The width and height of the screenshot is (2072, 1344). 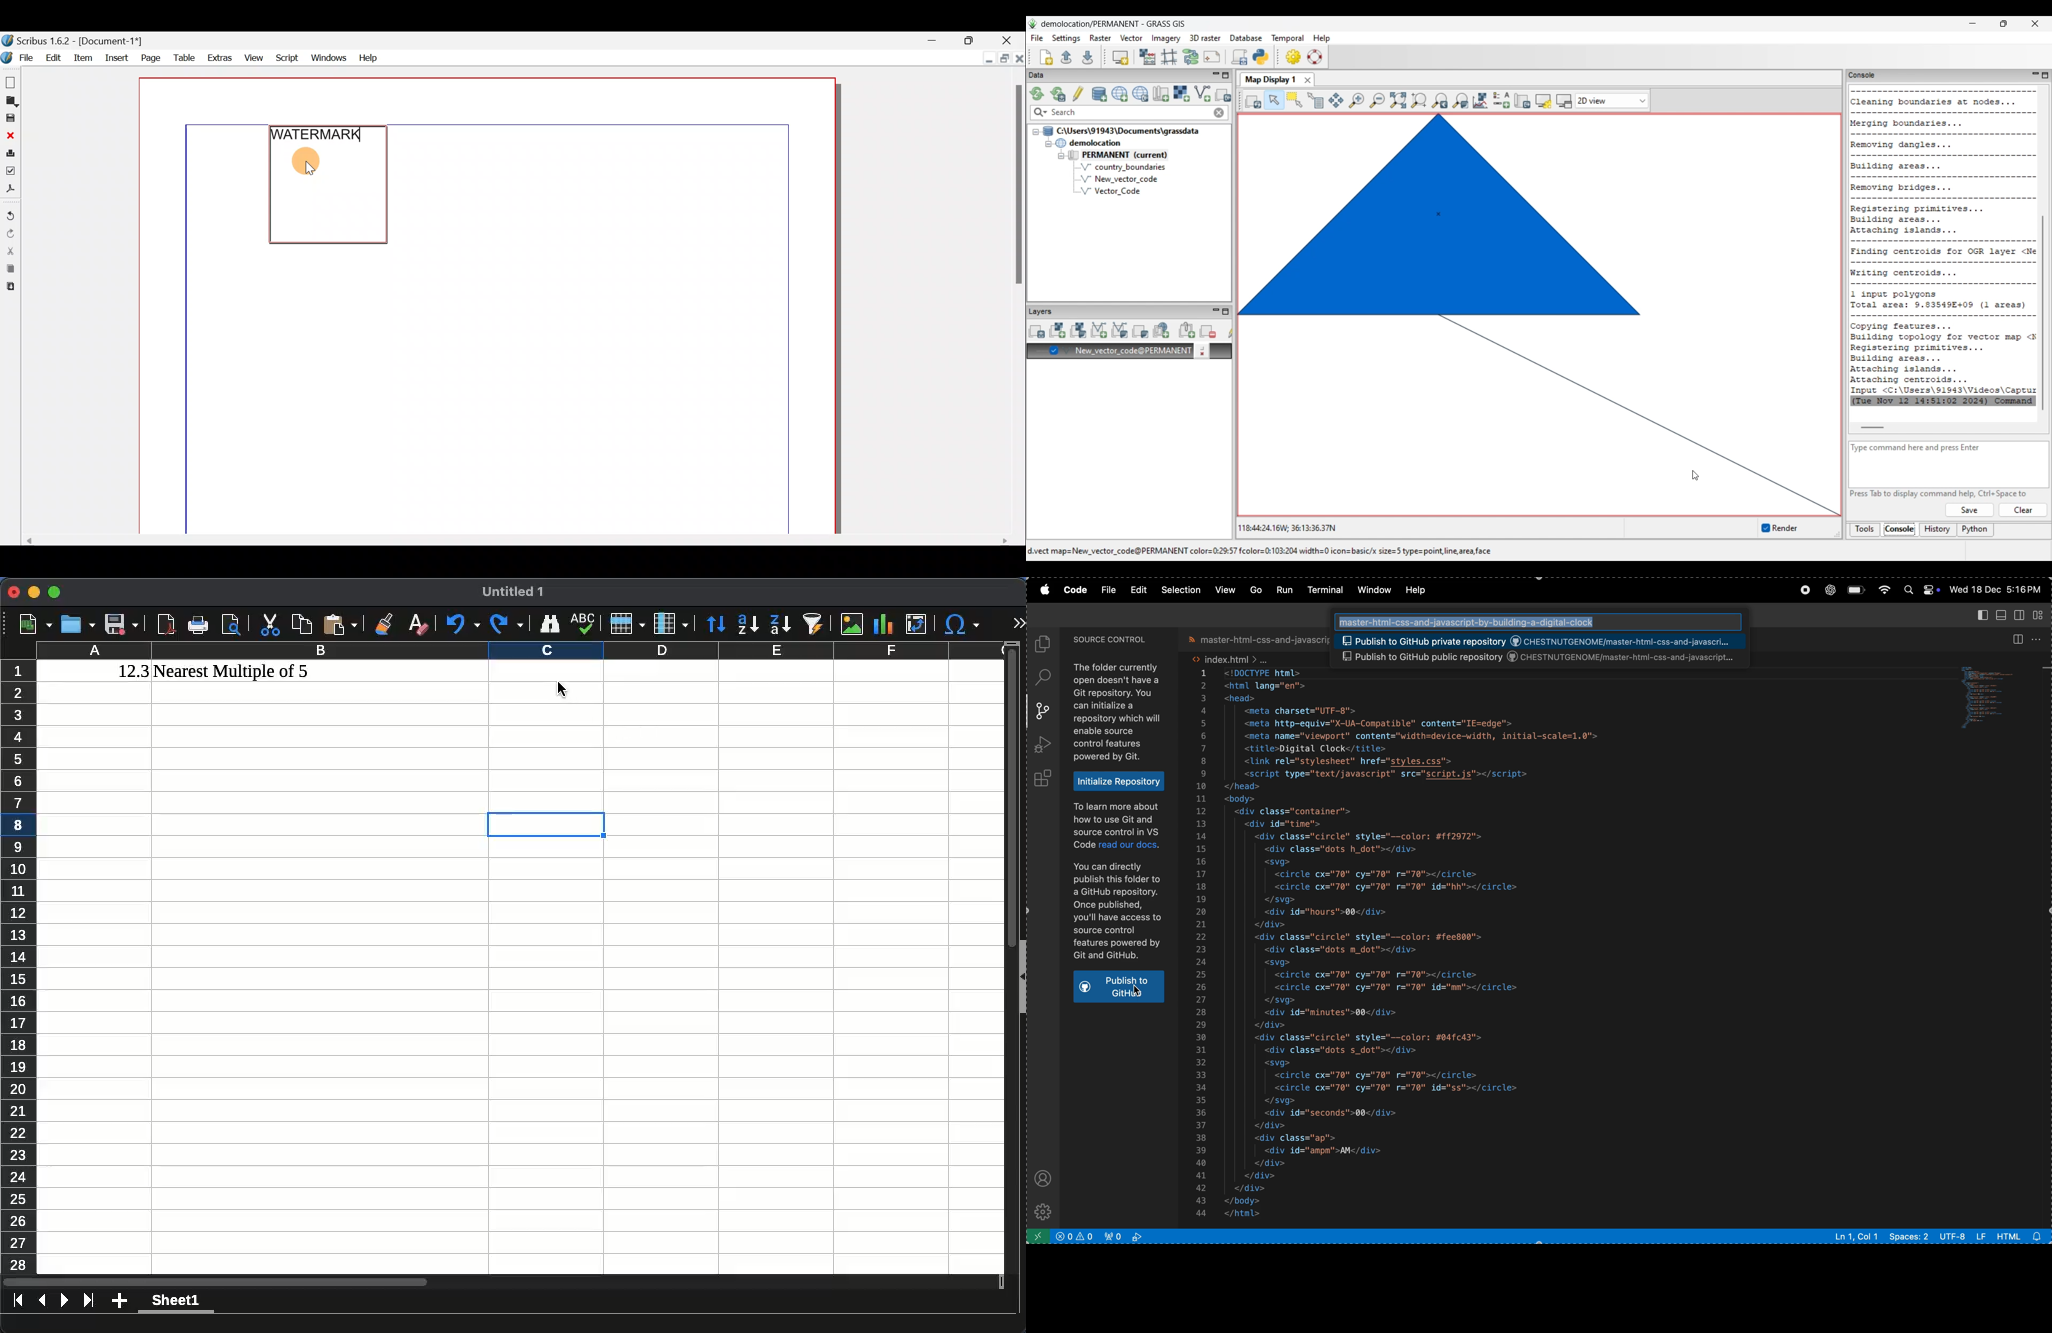 I want to click on row, so click(x=626, y=623).